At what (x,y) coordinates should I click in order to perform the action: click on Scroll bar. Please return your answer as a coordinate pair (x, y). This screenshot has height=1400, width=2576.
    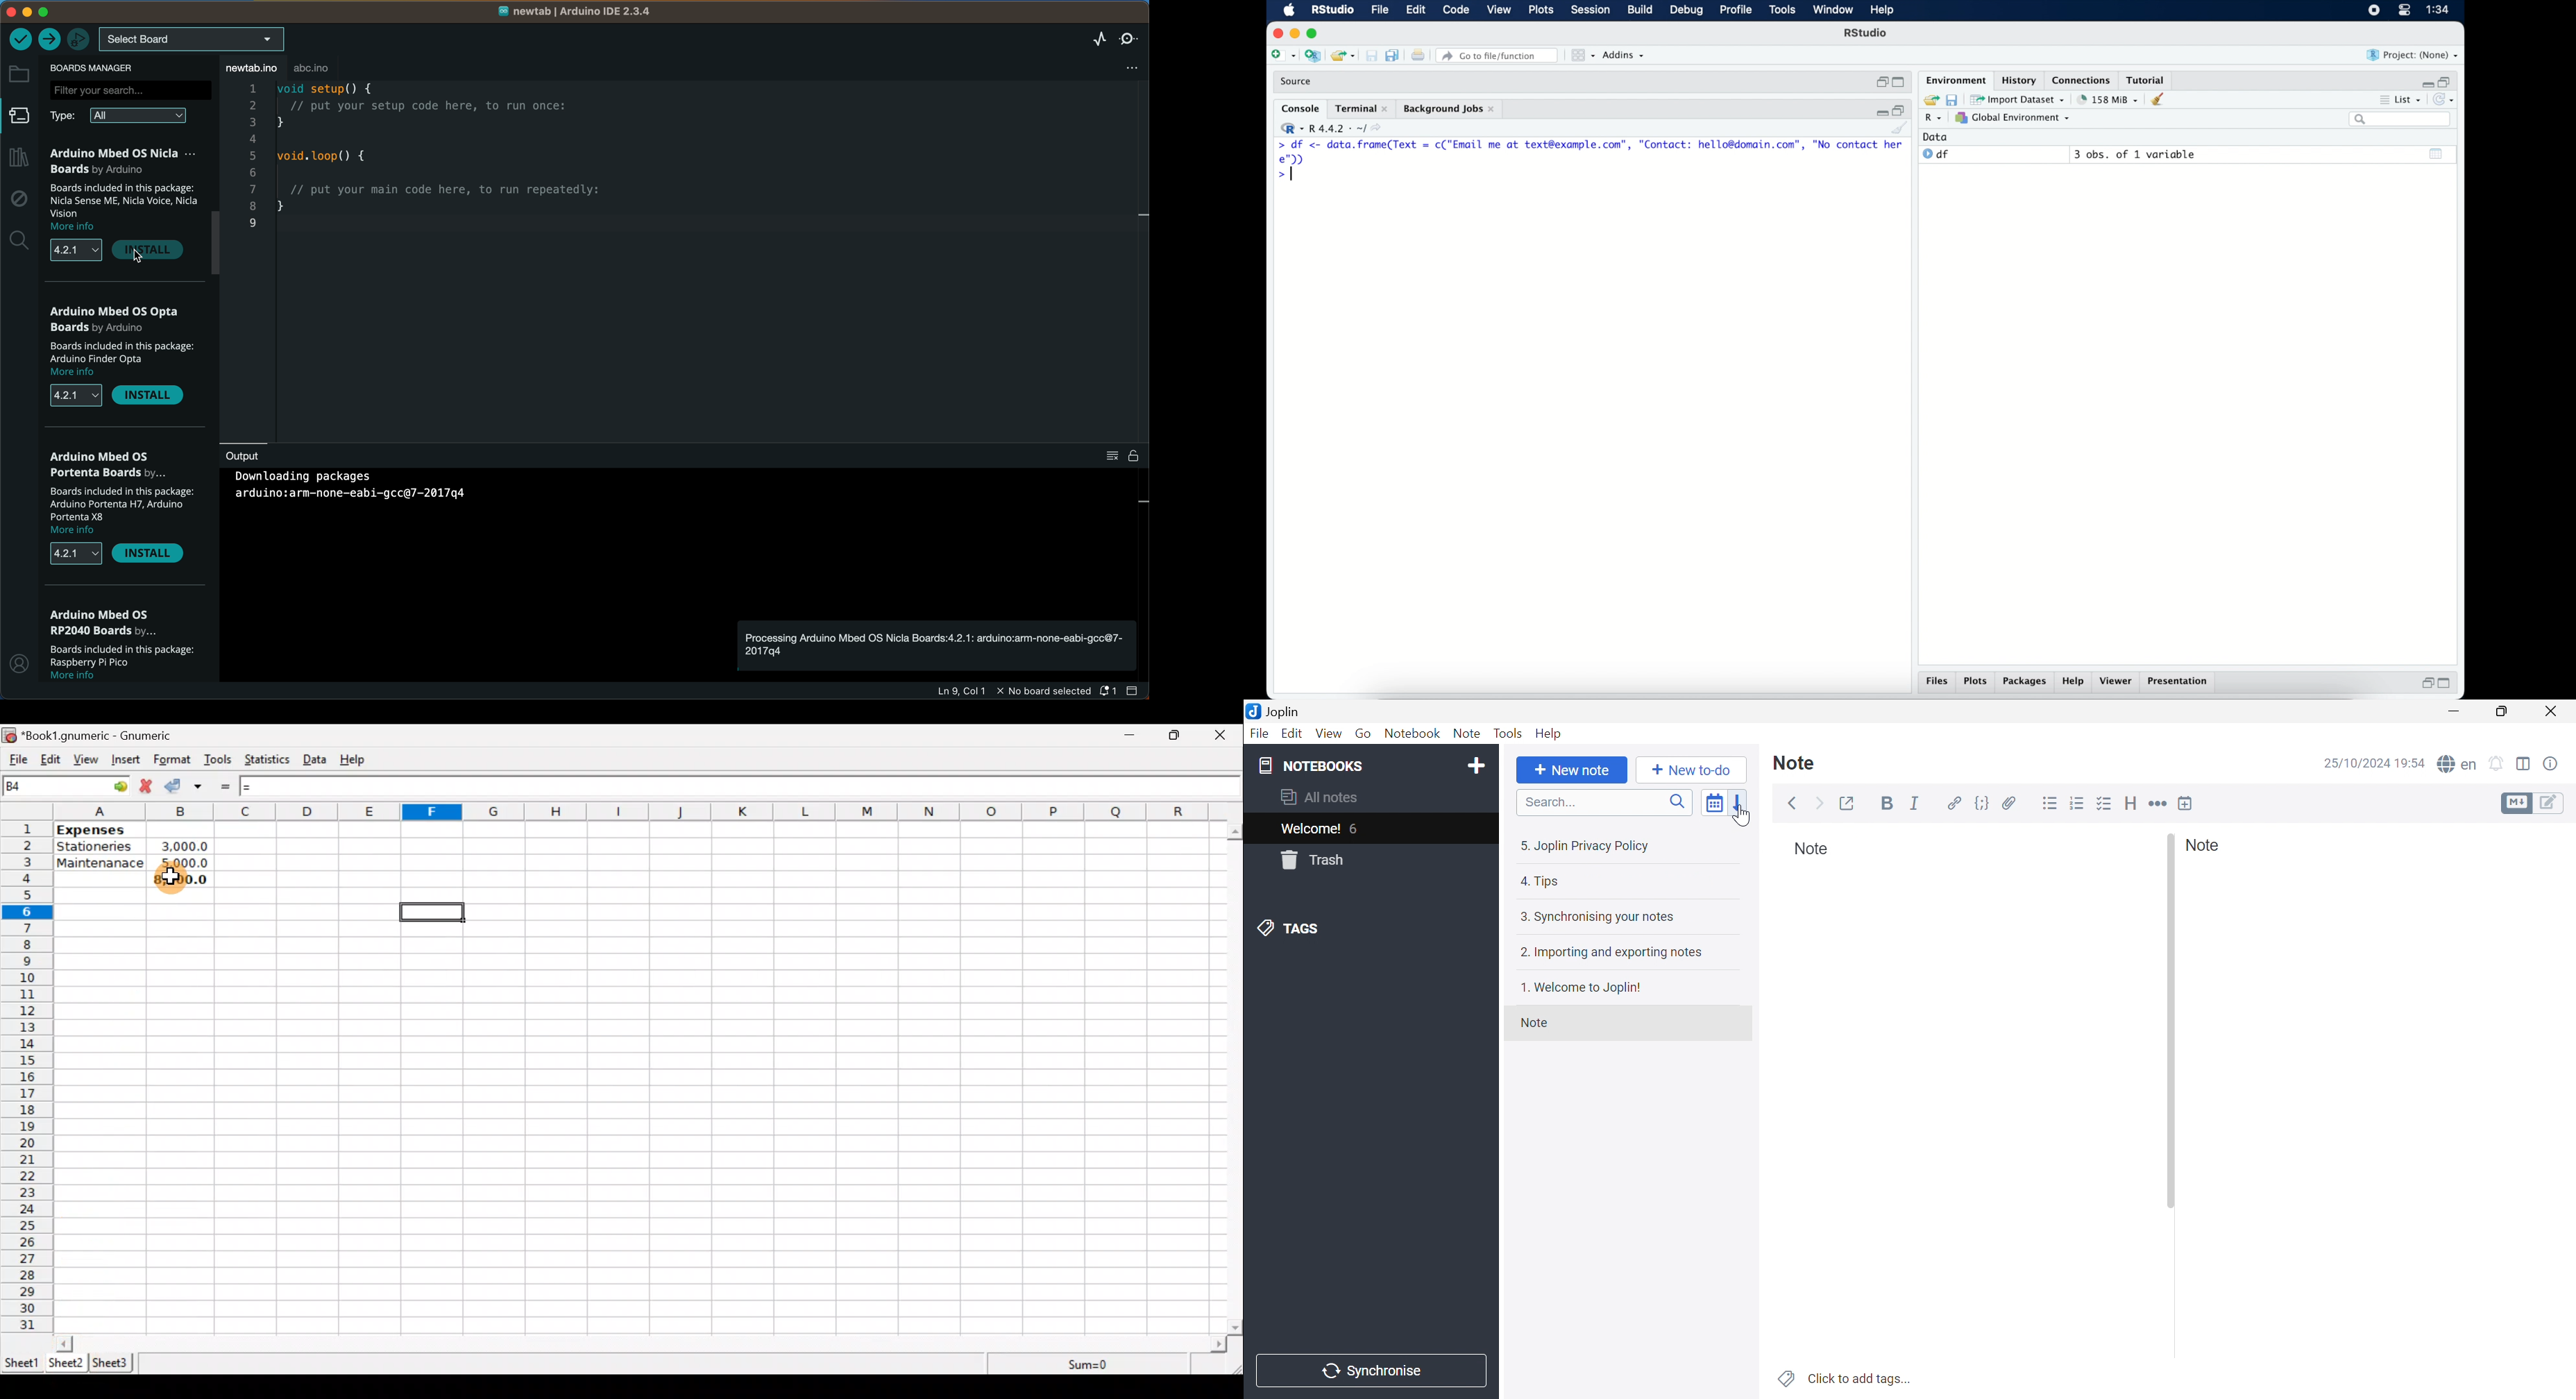
    Looking at the image, I should click on (1236, 1076).